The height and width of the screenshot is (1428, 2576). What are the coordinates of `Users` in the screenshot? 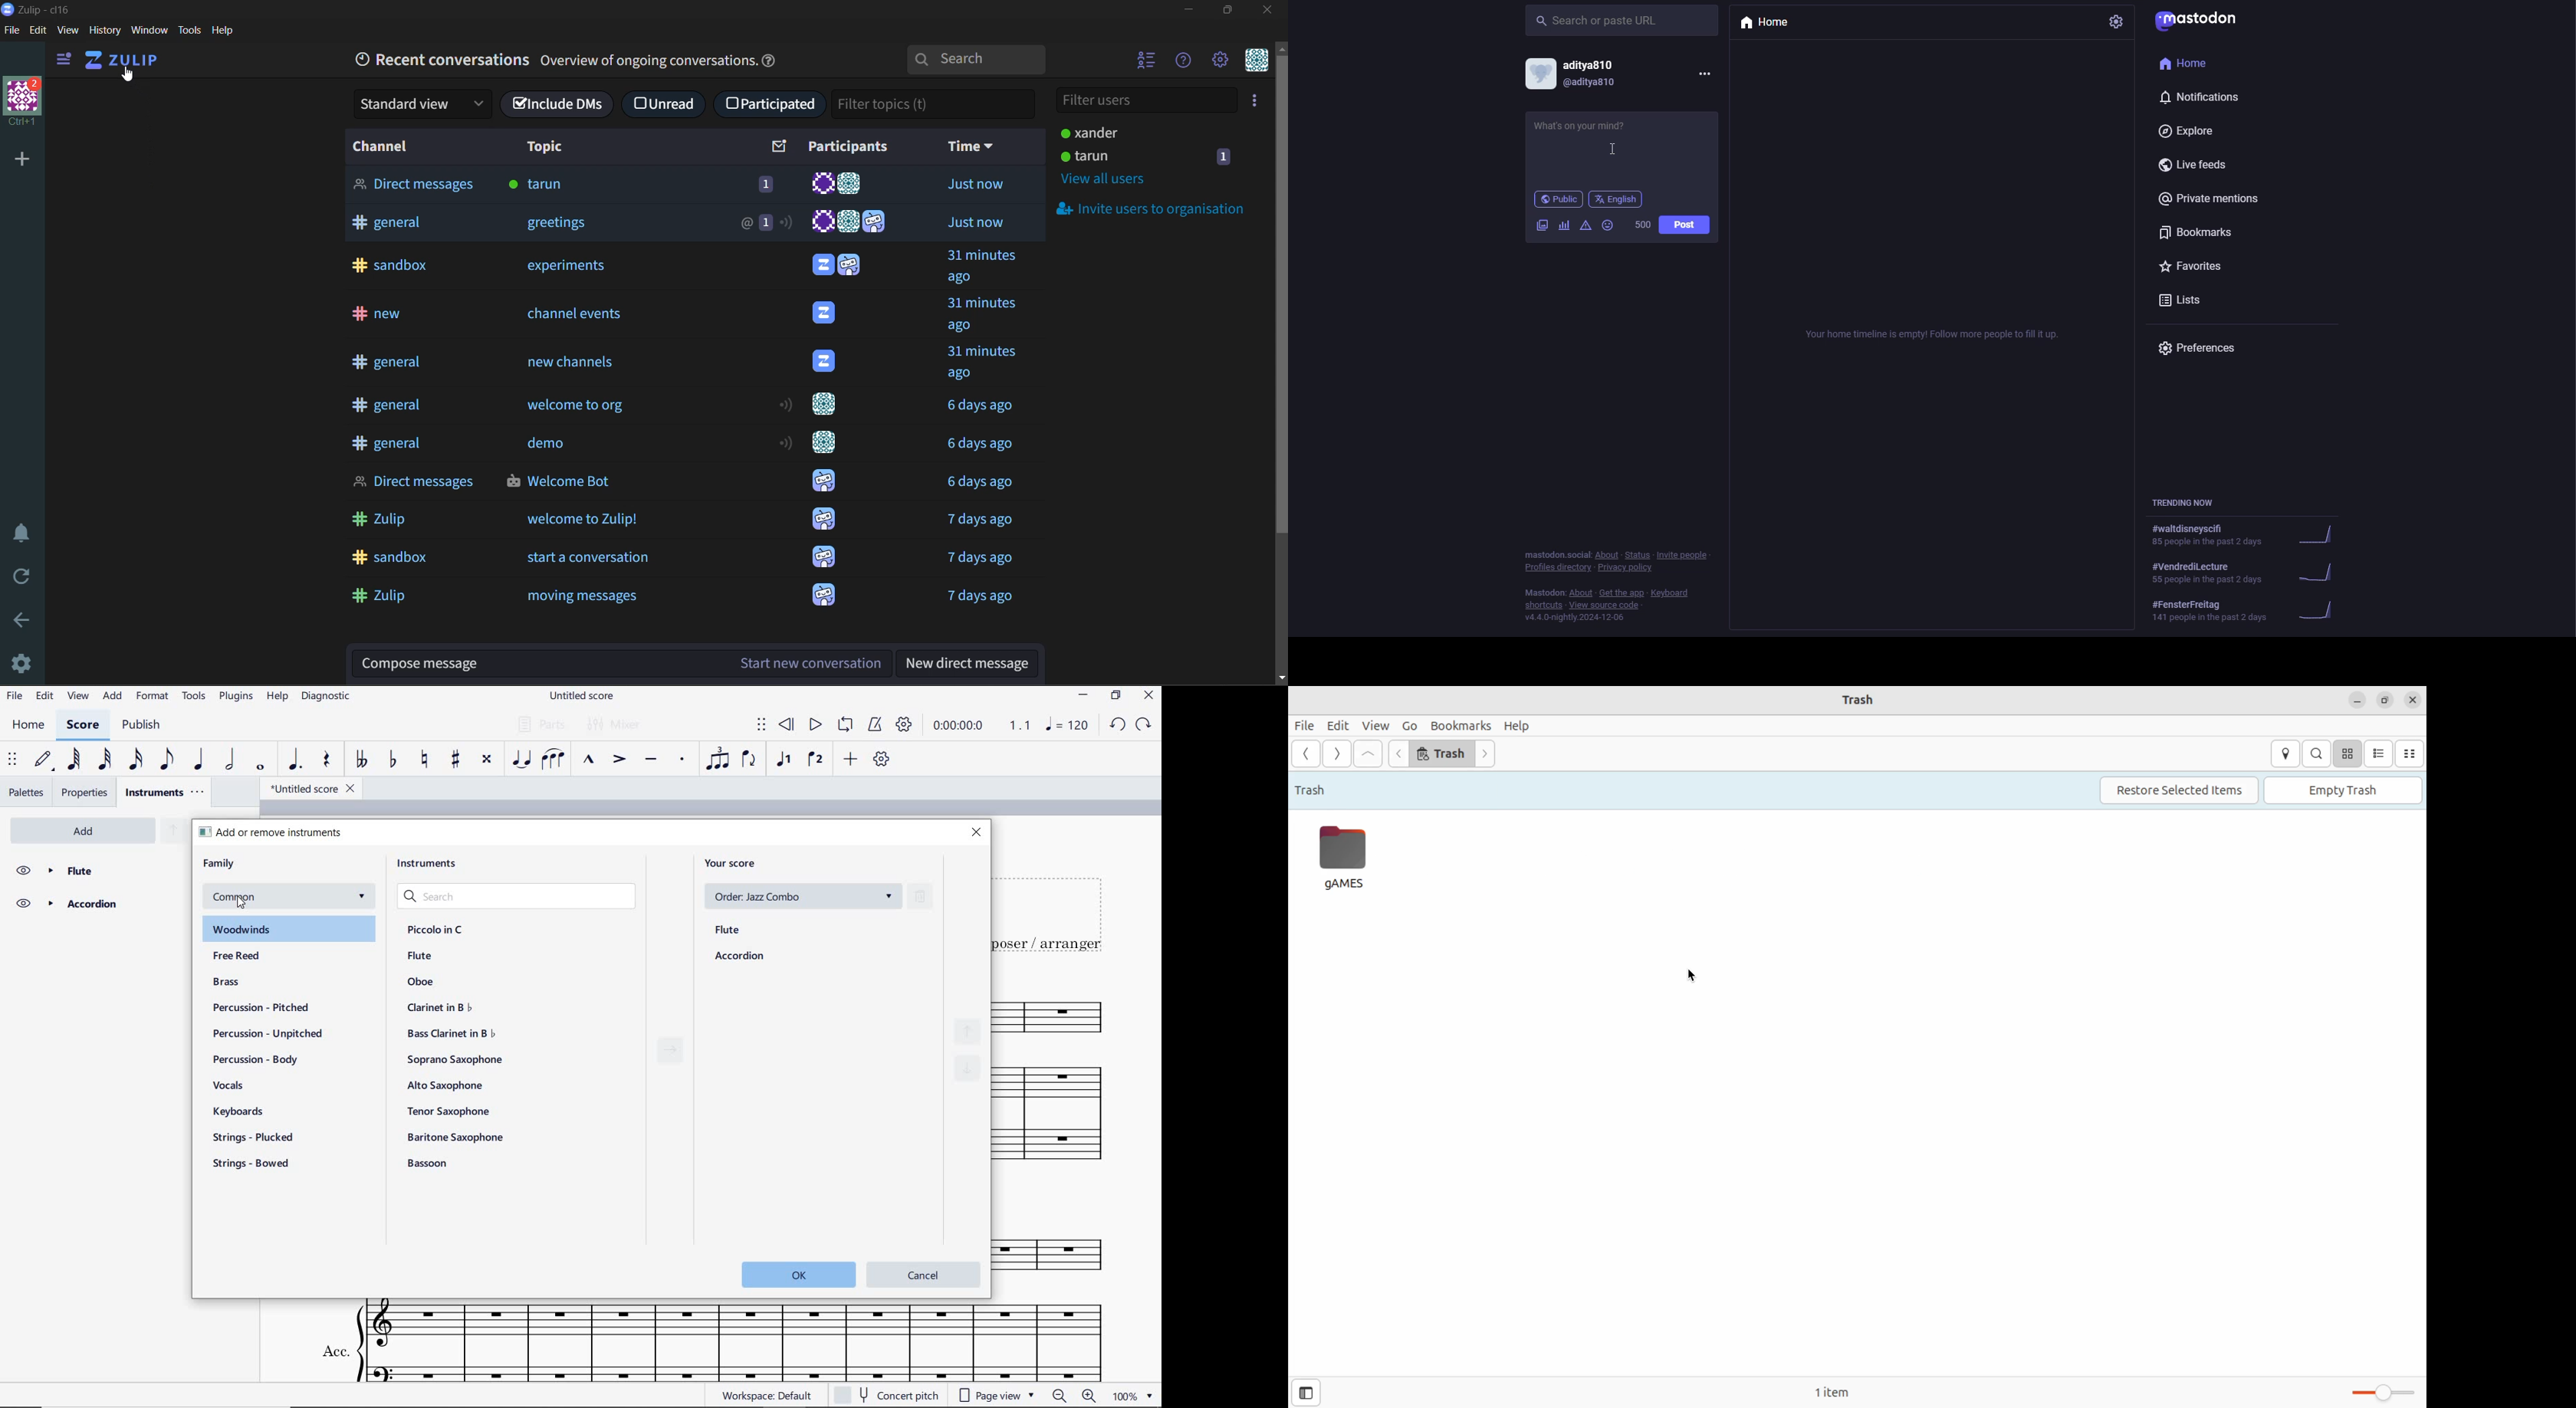 It's located at (842, 184).